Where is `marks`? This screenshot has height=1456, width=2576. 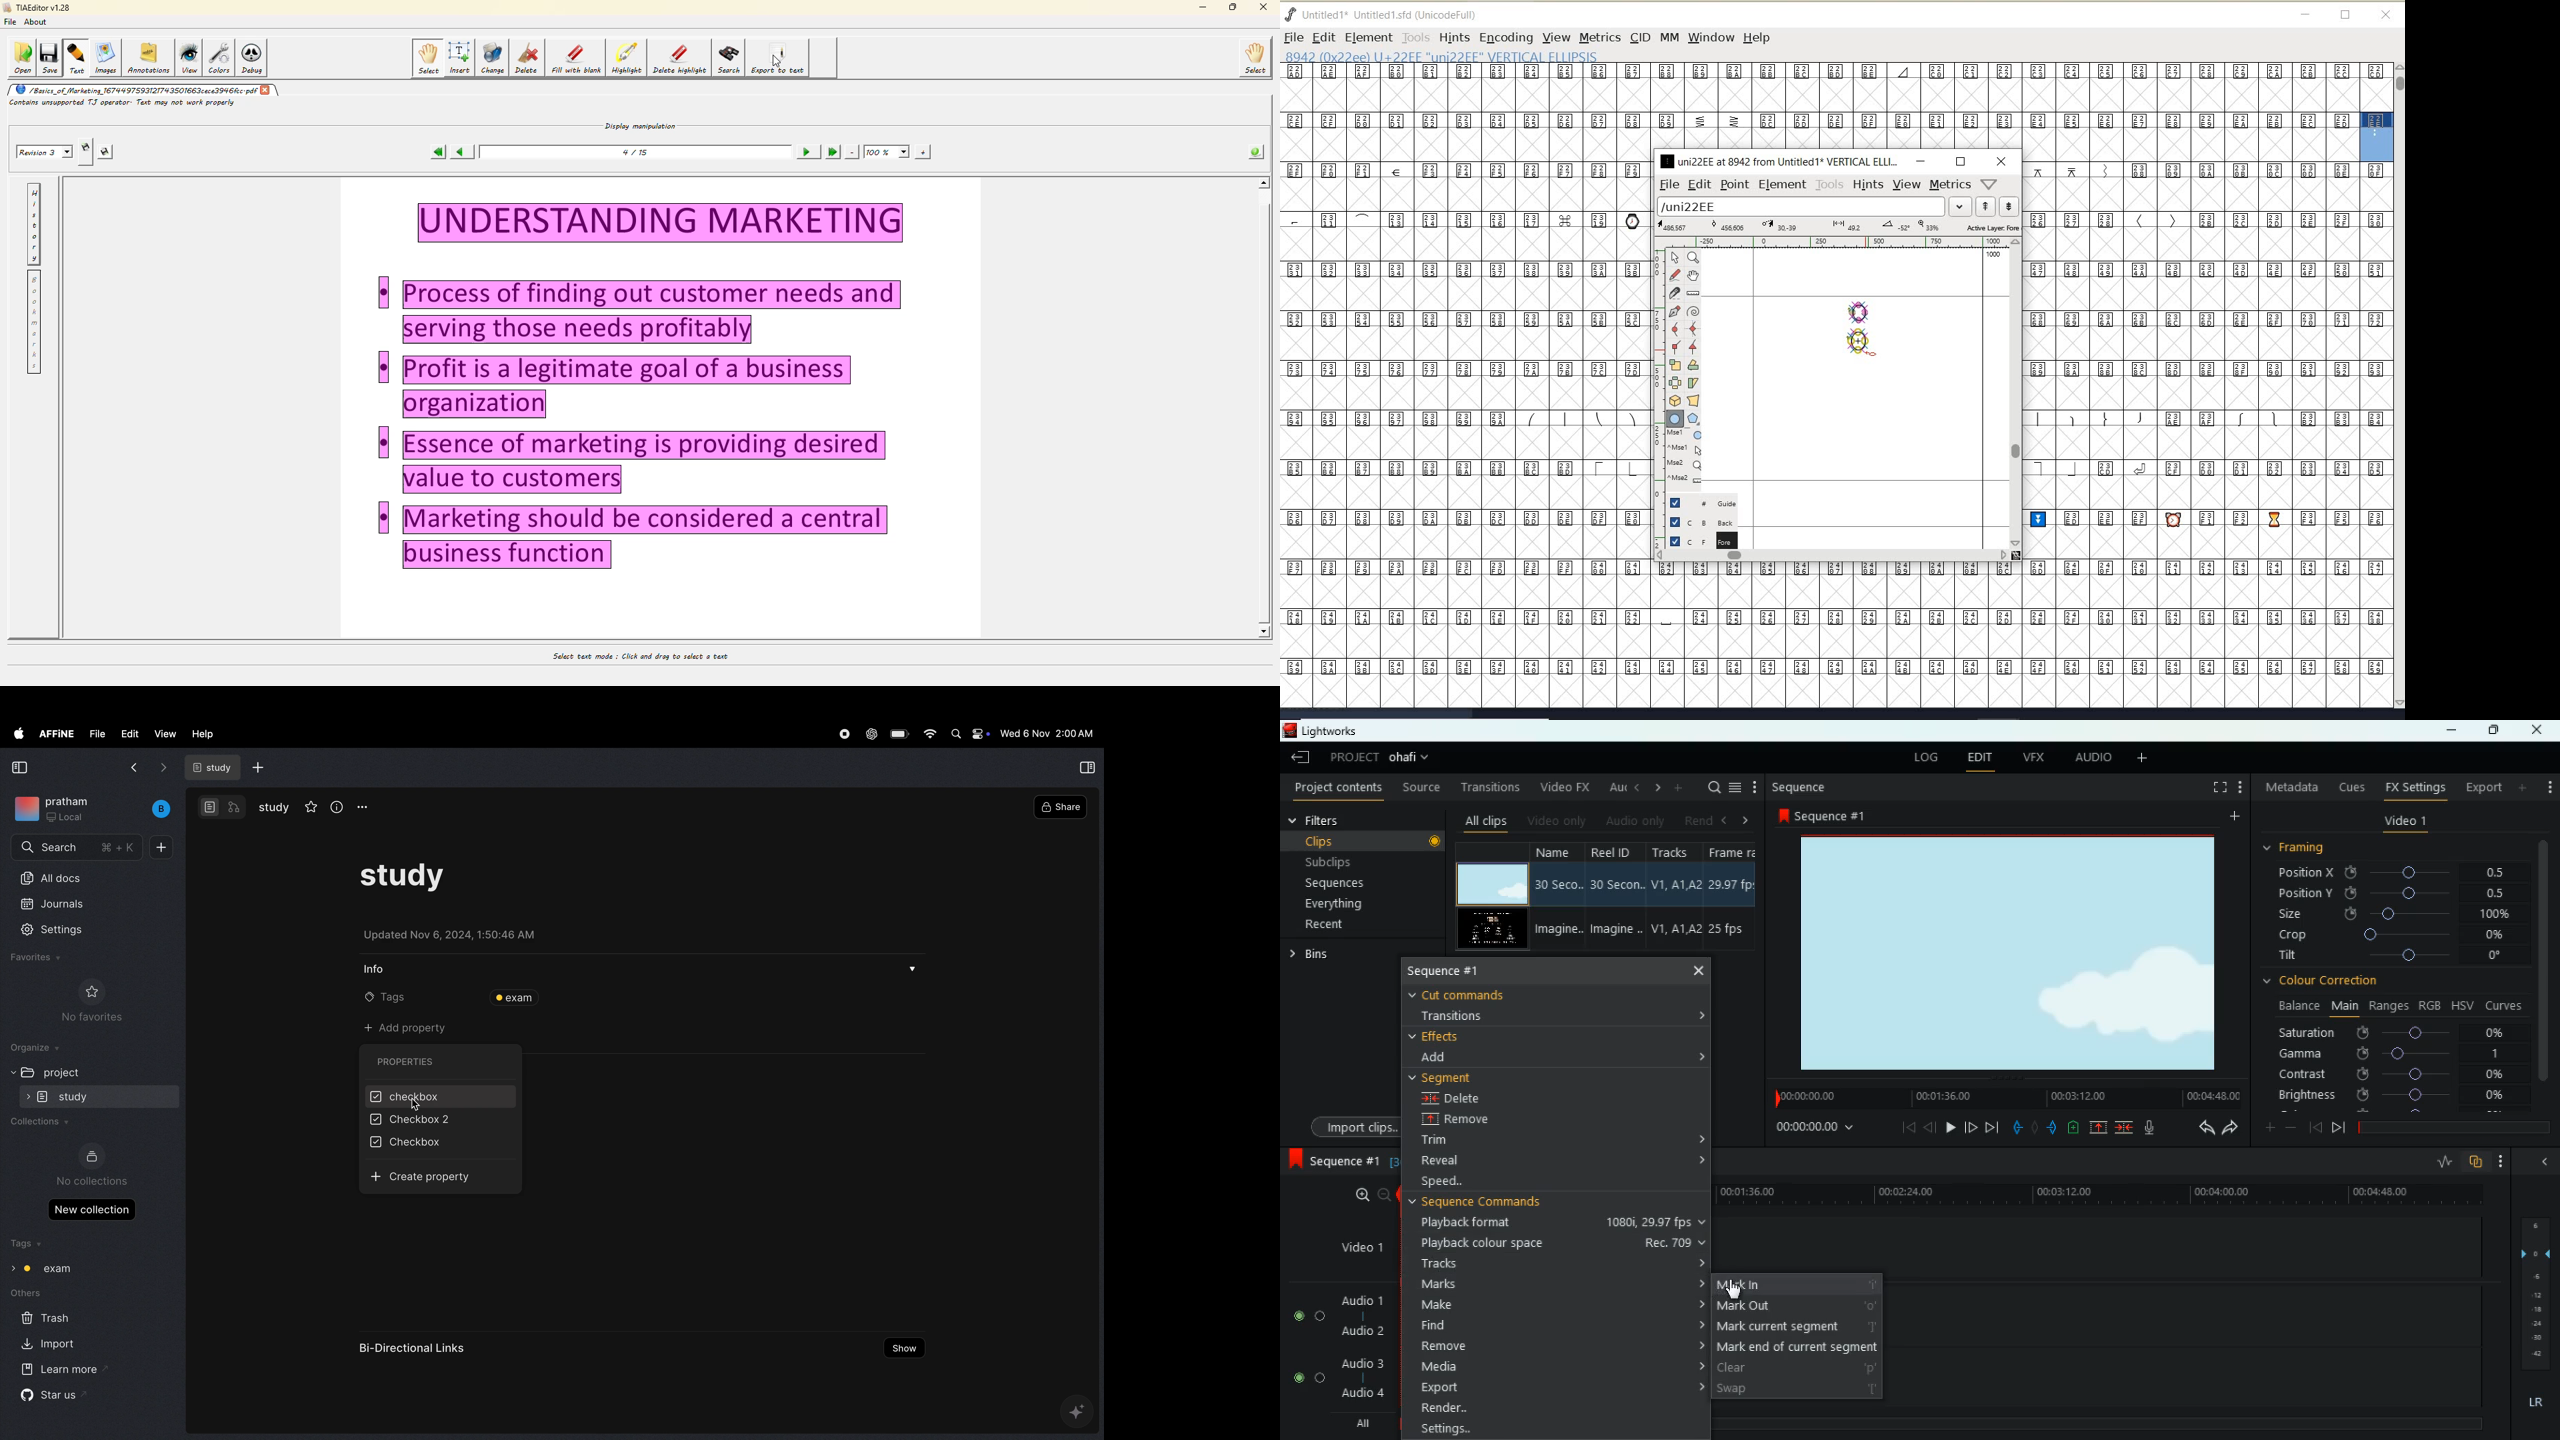
marks is located at coordinates (1561, 1286).